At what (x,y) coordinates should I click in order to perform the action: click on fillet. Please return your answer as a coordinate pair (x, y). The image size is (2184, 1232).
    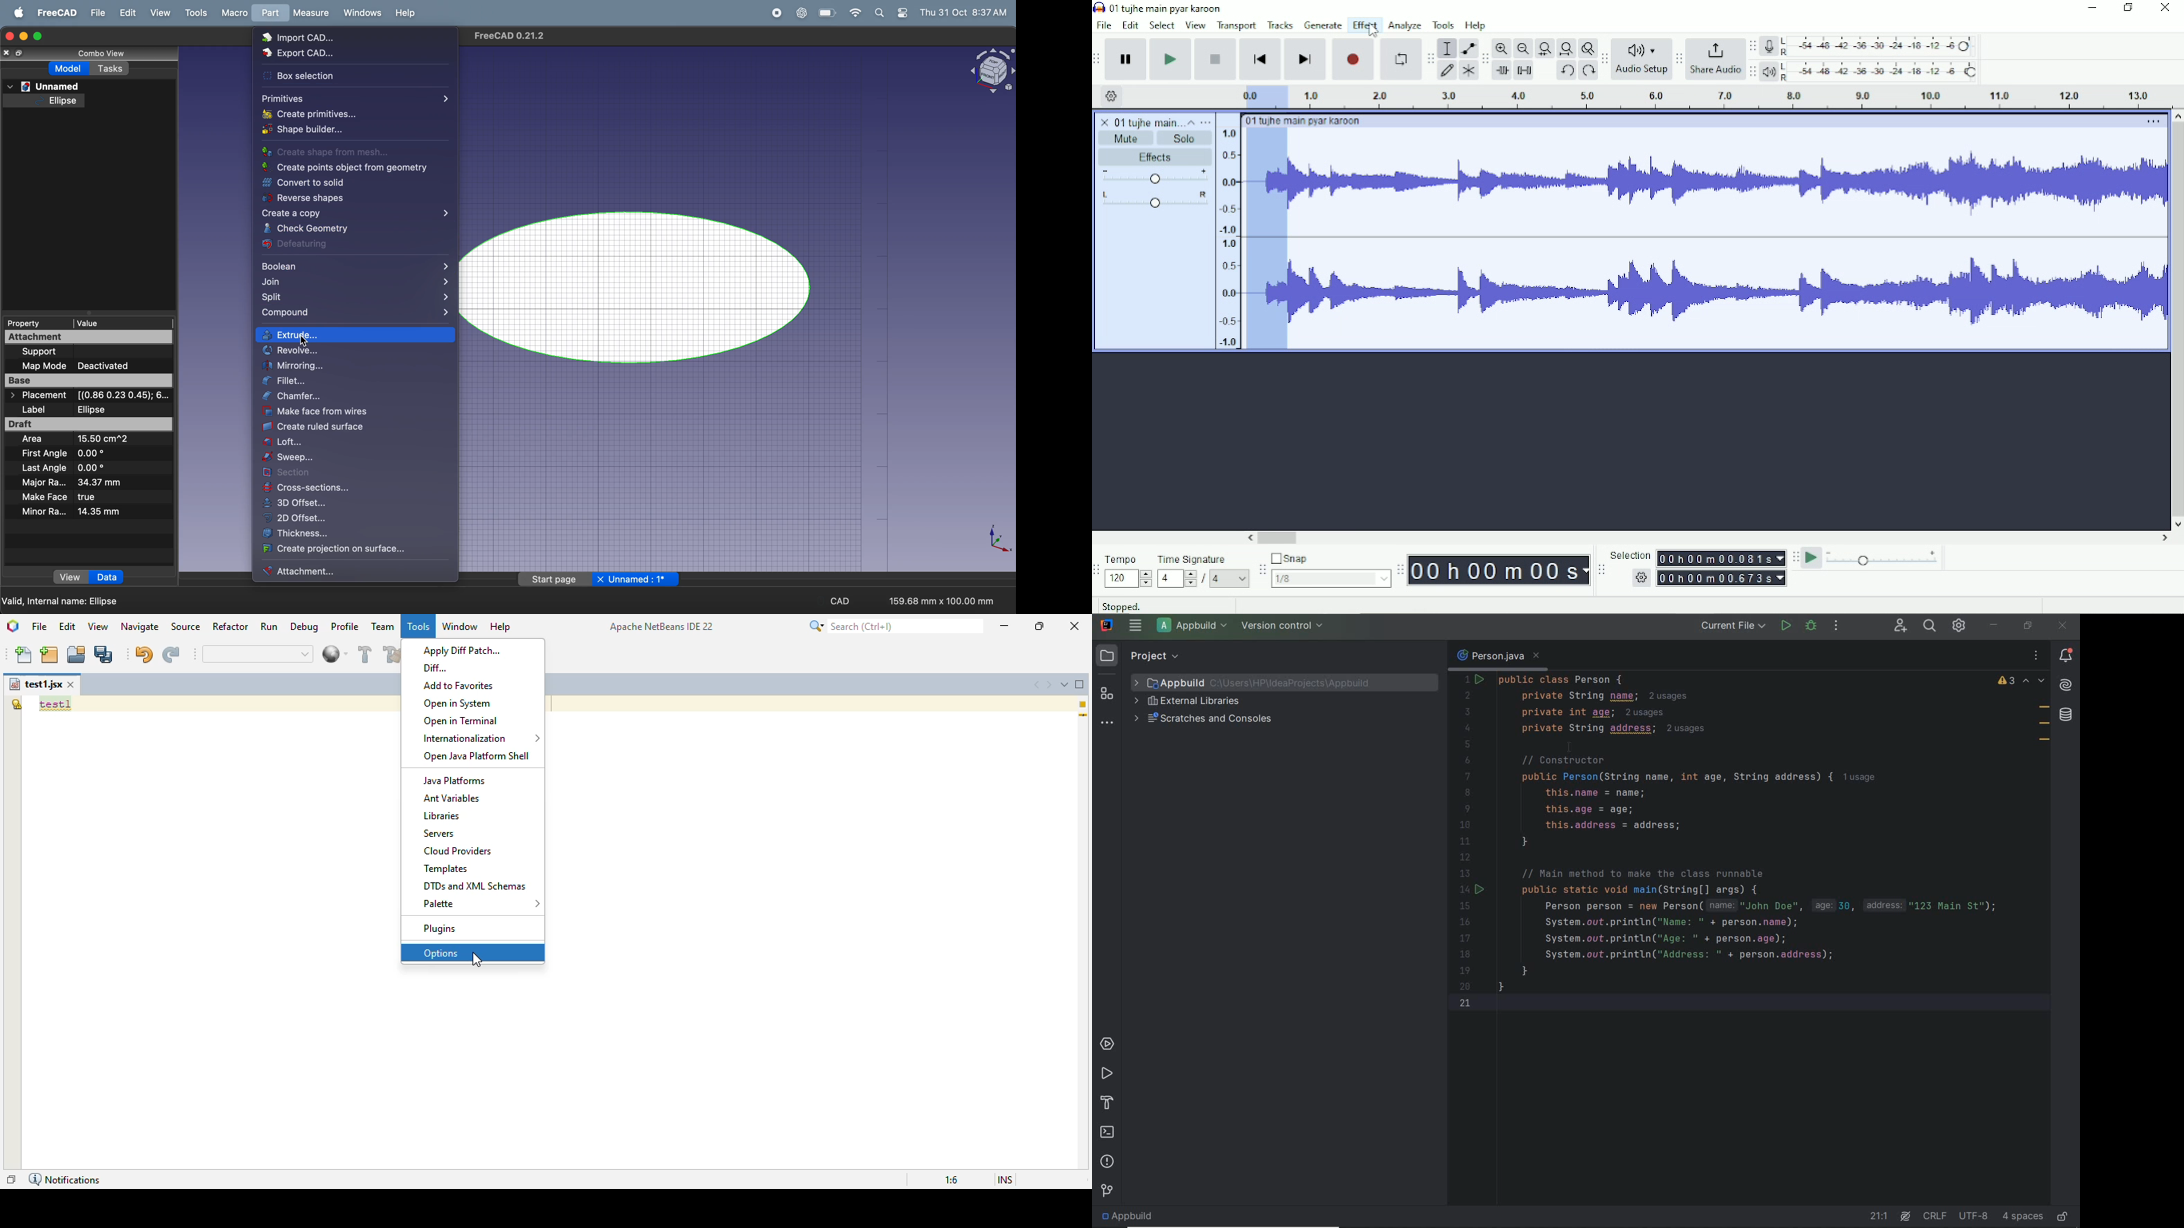
    Looking at the image, I should click on (352, 381).